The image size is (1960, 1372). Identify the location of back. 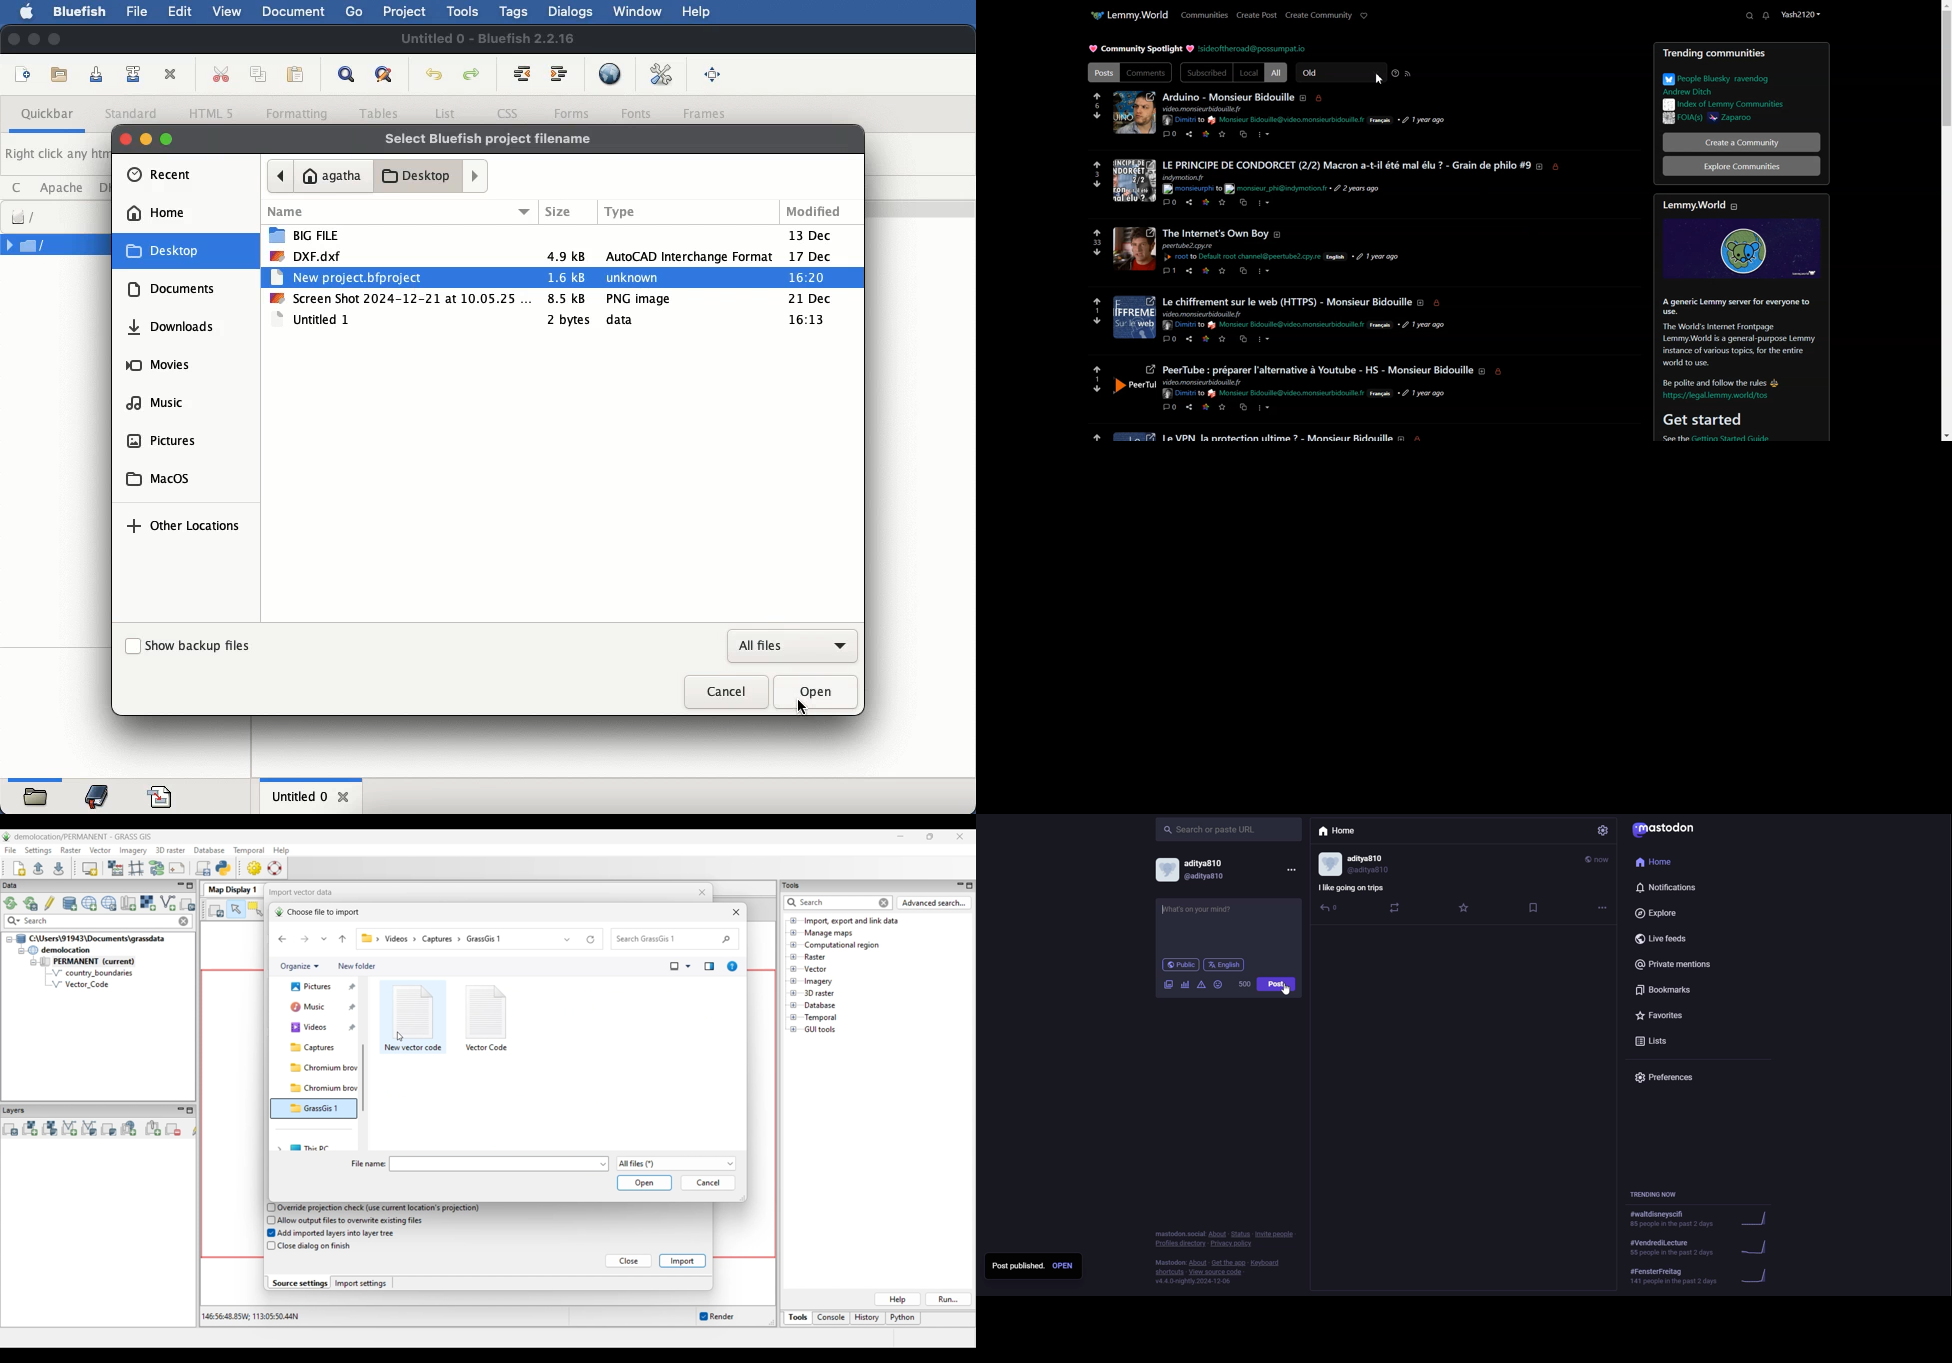
(278, 176).